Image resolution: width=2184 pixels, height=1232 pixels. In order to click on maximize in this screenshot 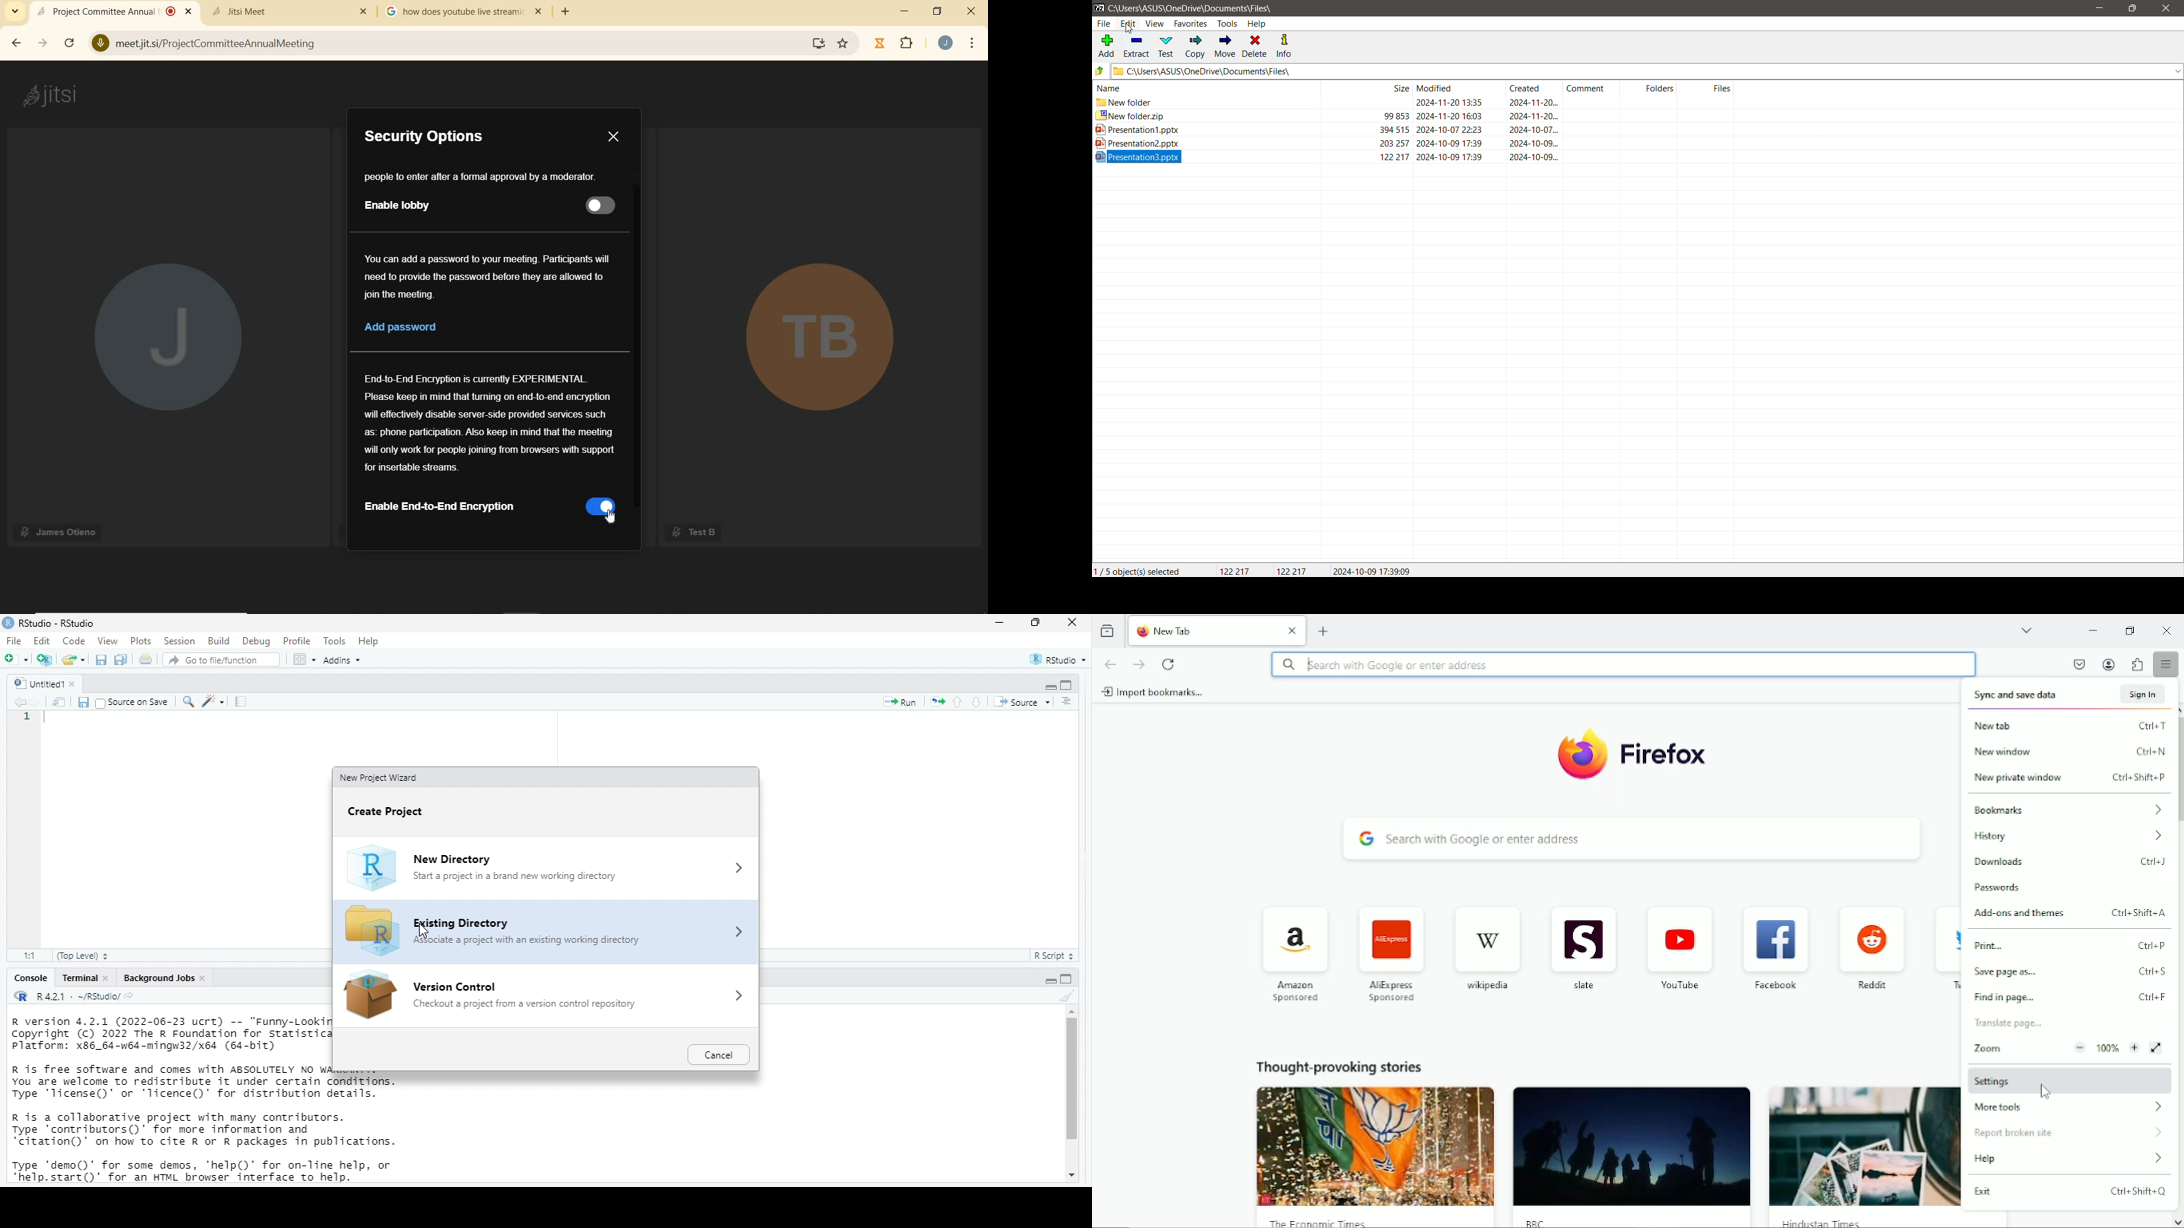, I will do `click(1073, 683)`.